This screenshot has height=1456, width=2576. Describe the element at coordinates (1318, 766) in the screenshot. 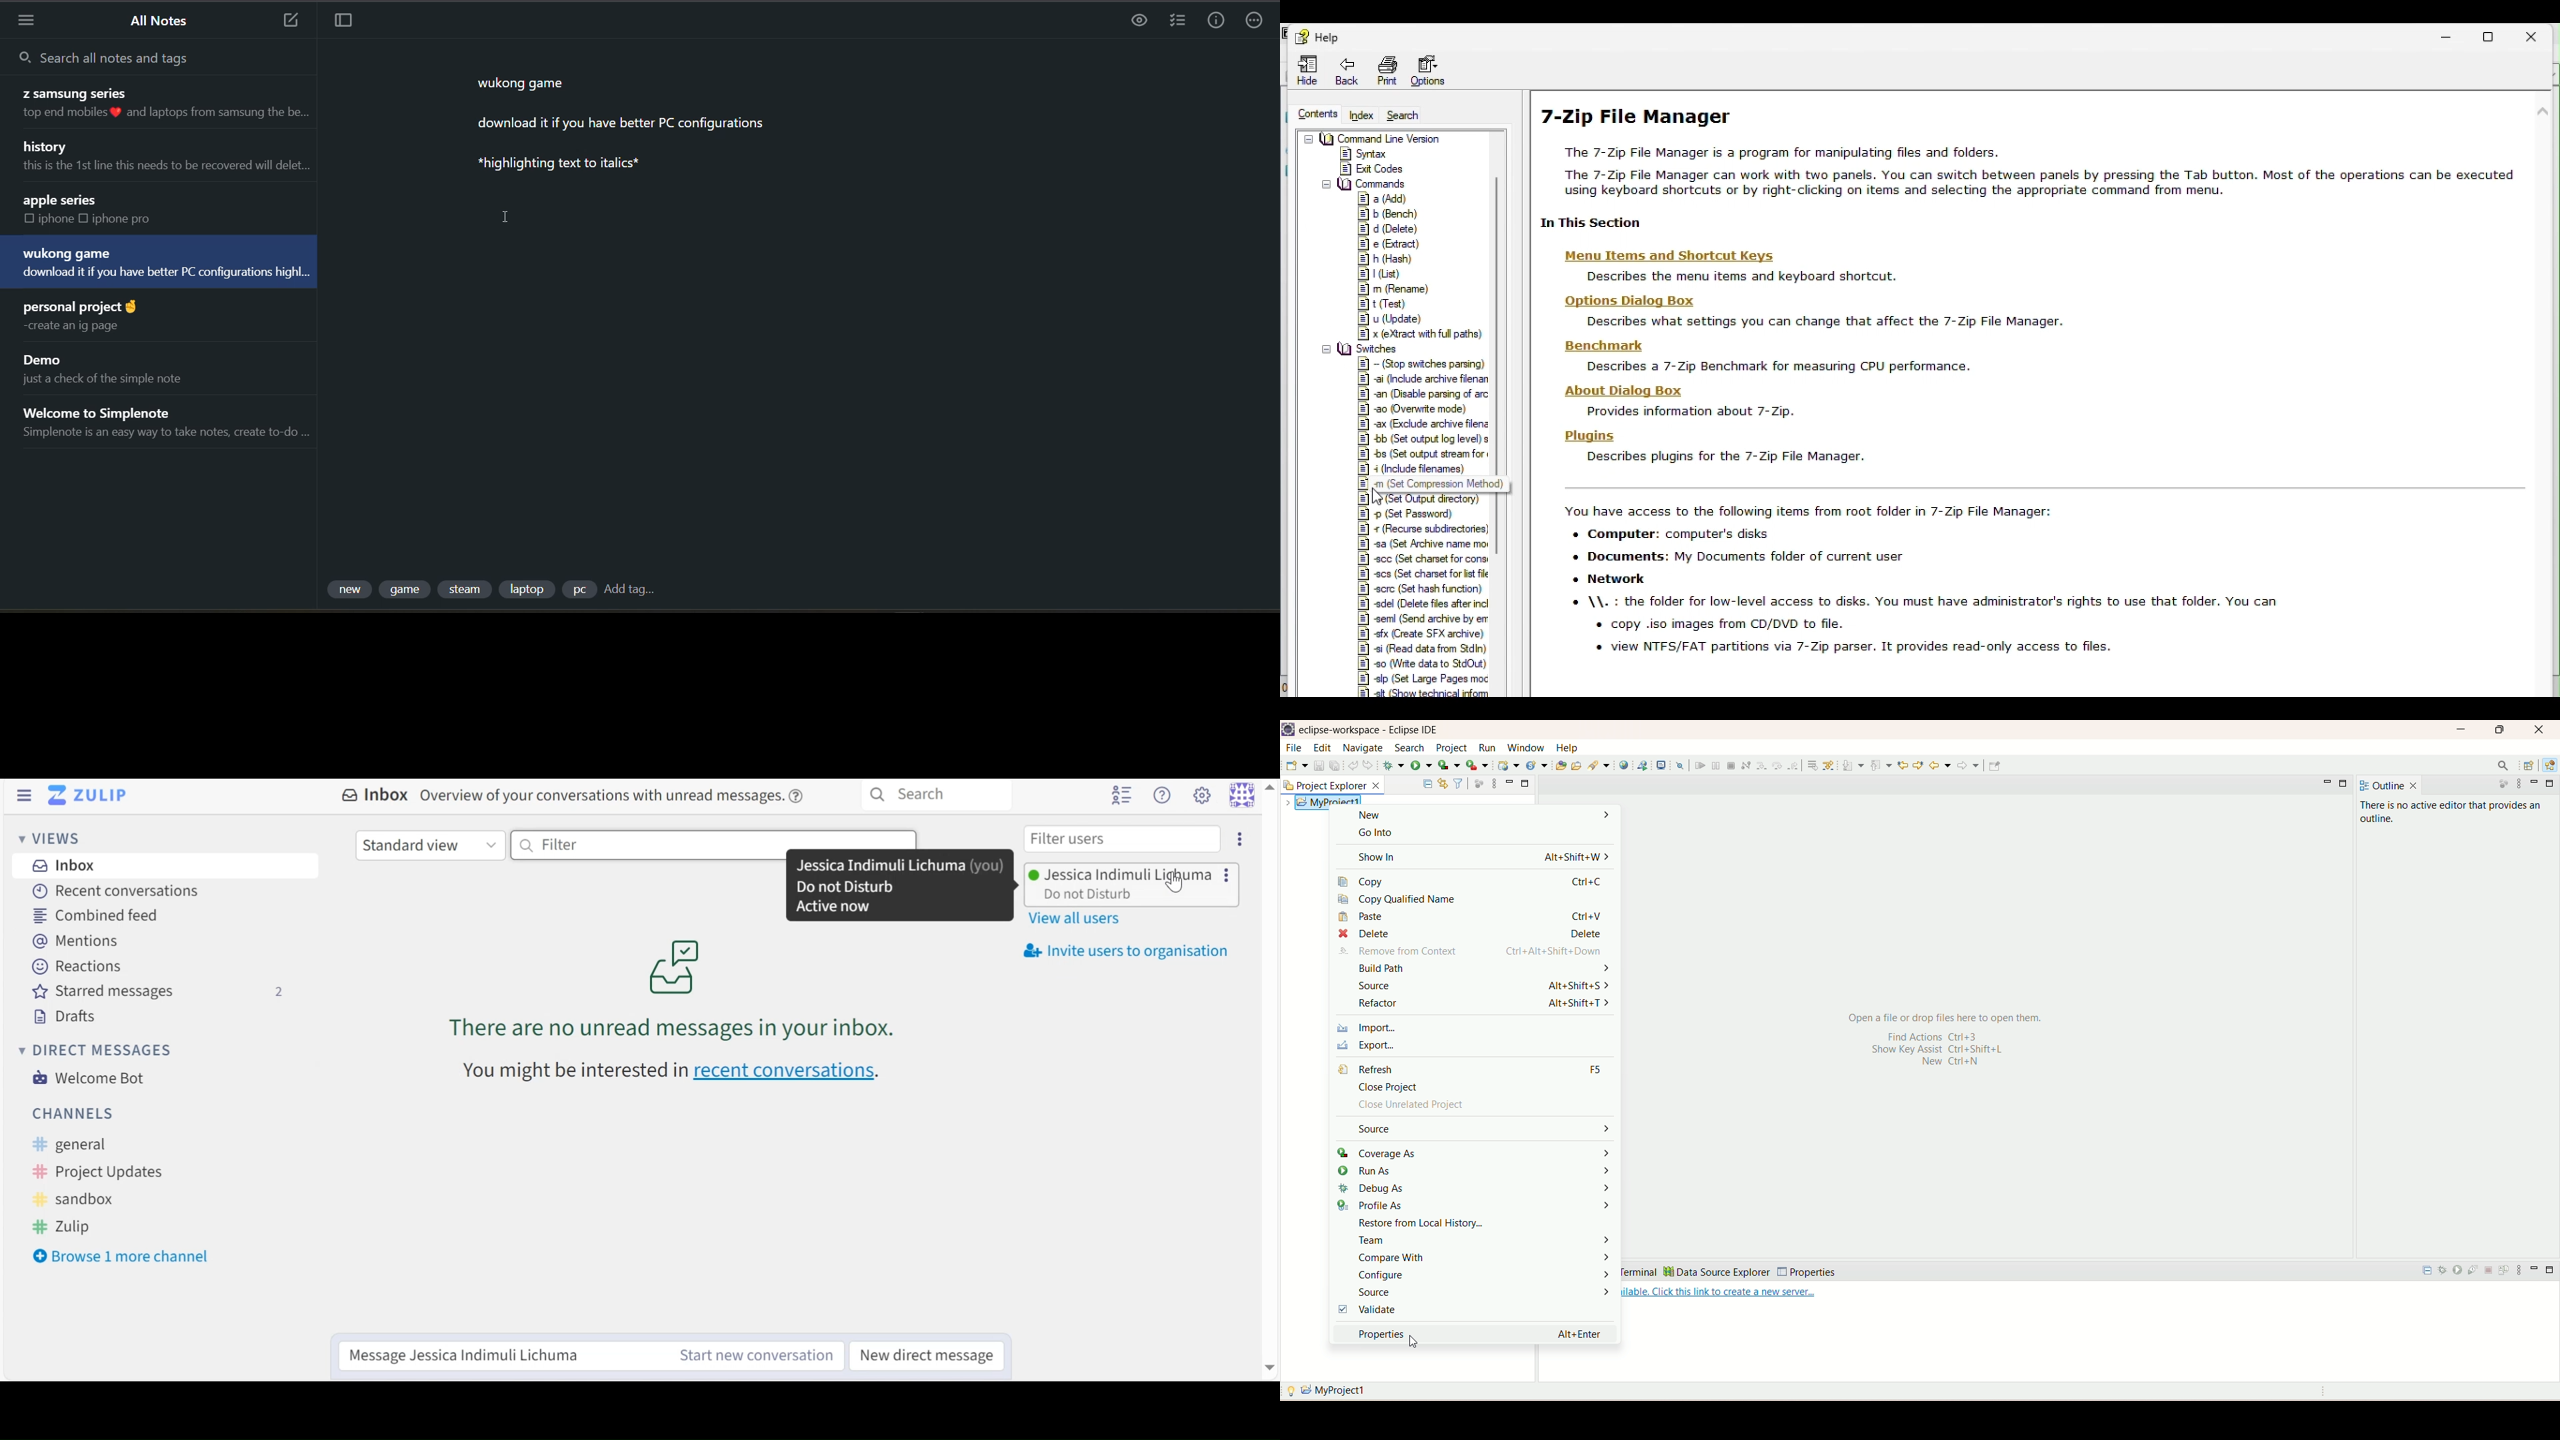

I see `save` at that location.